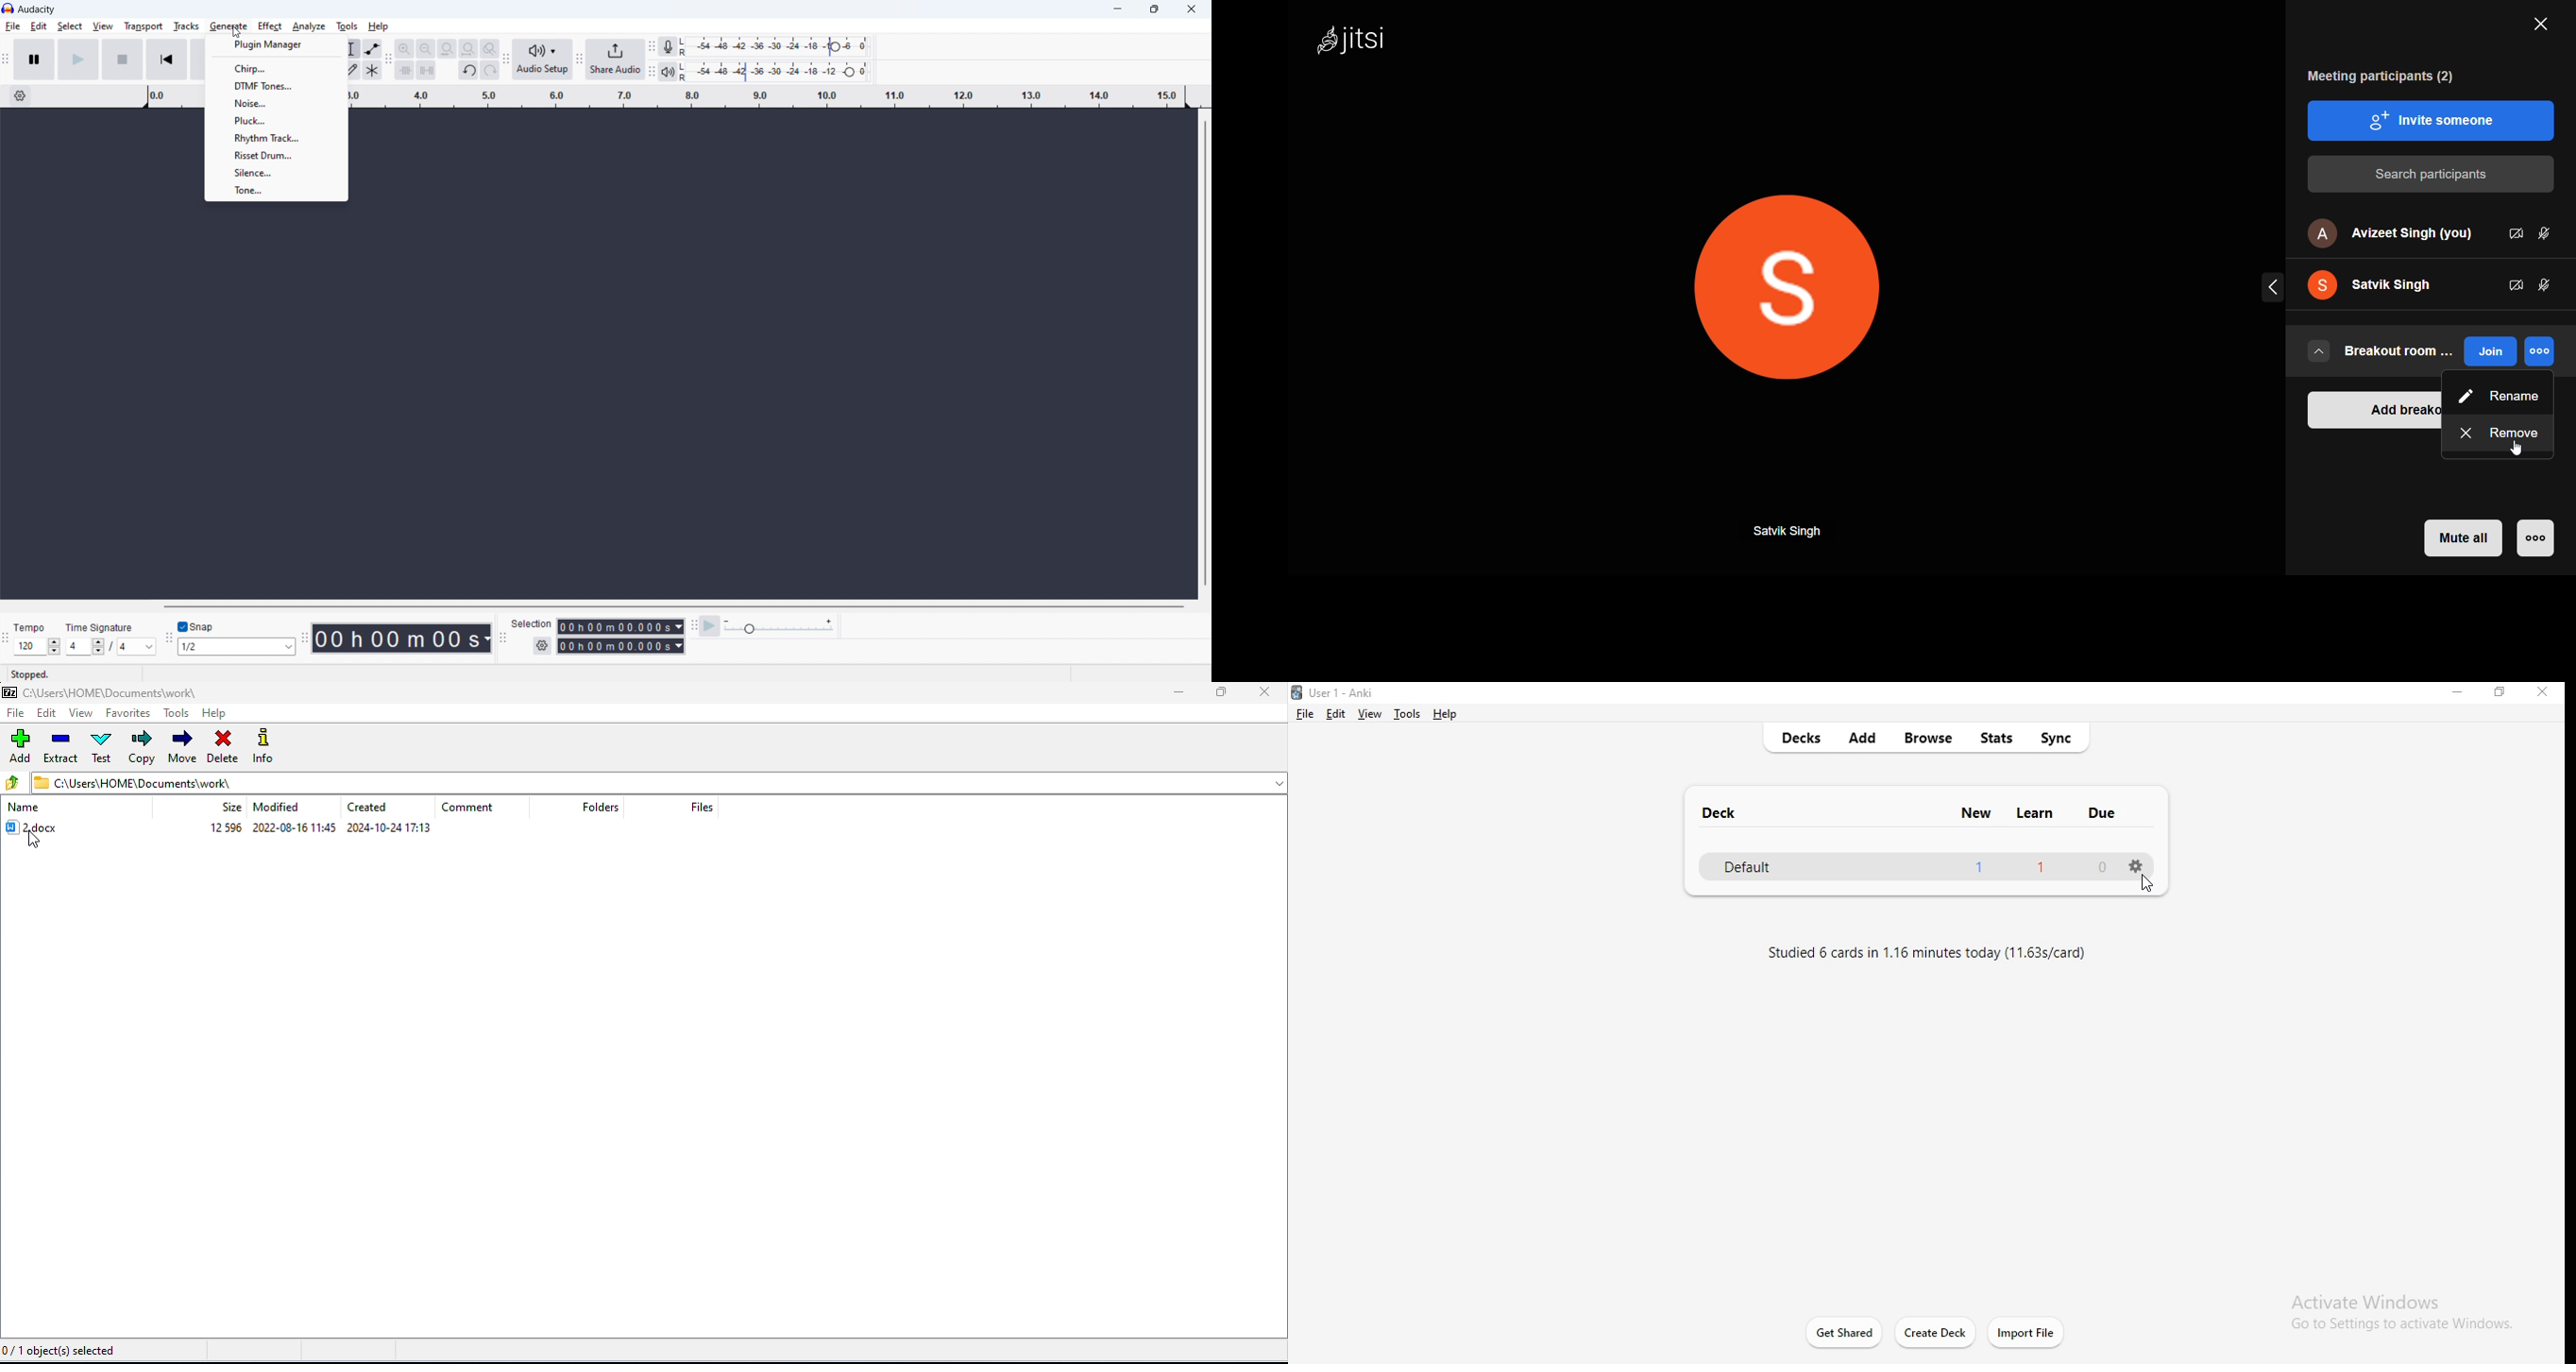 The height and width of the screenshot is (1372, 2576). Describe the element at coordinates (352, 49) in the screenshot. I see `selection tool` at that location.